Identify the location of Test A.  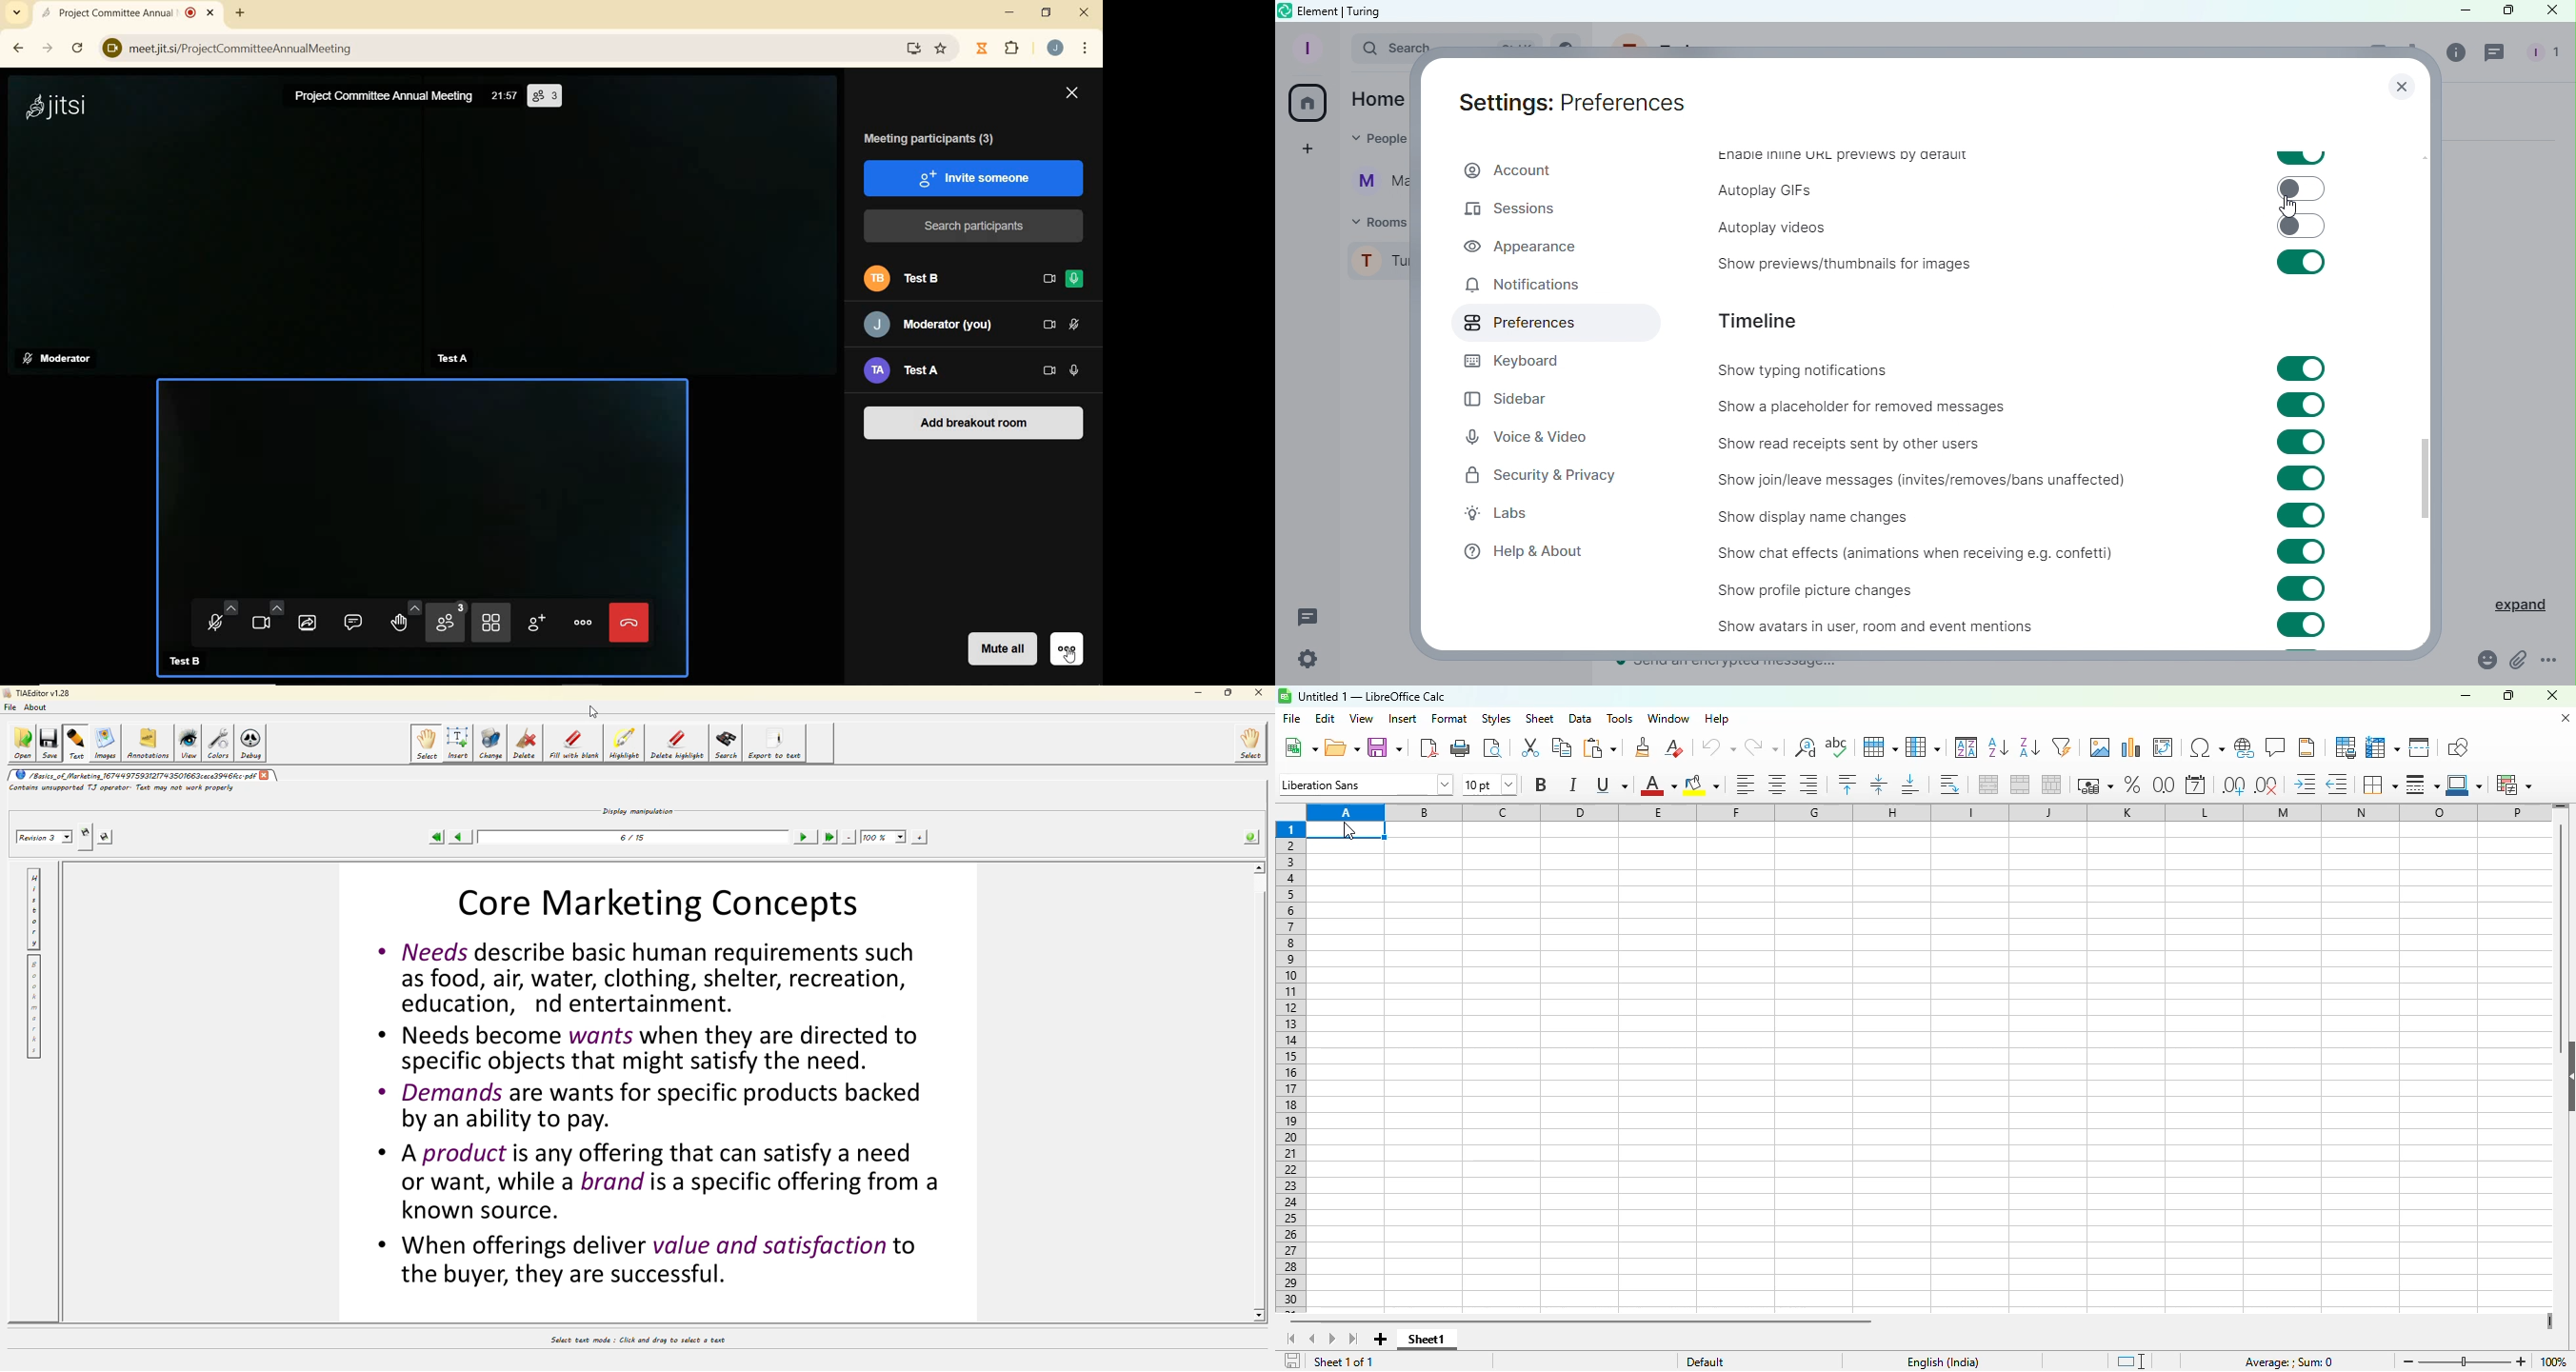
(923, 373).